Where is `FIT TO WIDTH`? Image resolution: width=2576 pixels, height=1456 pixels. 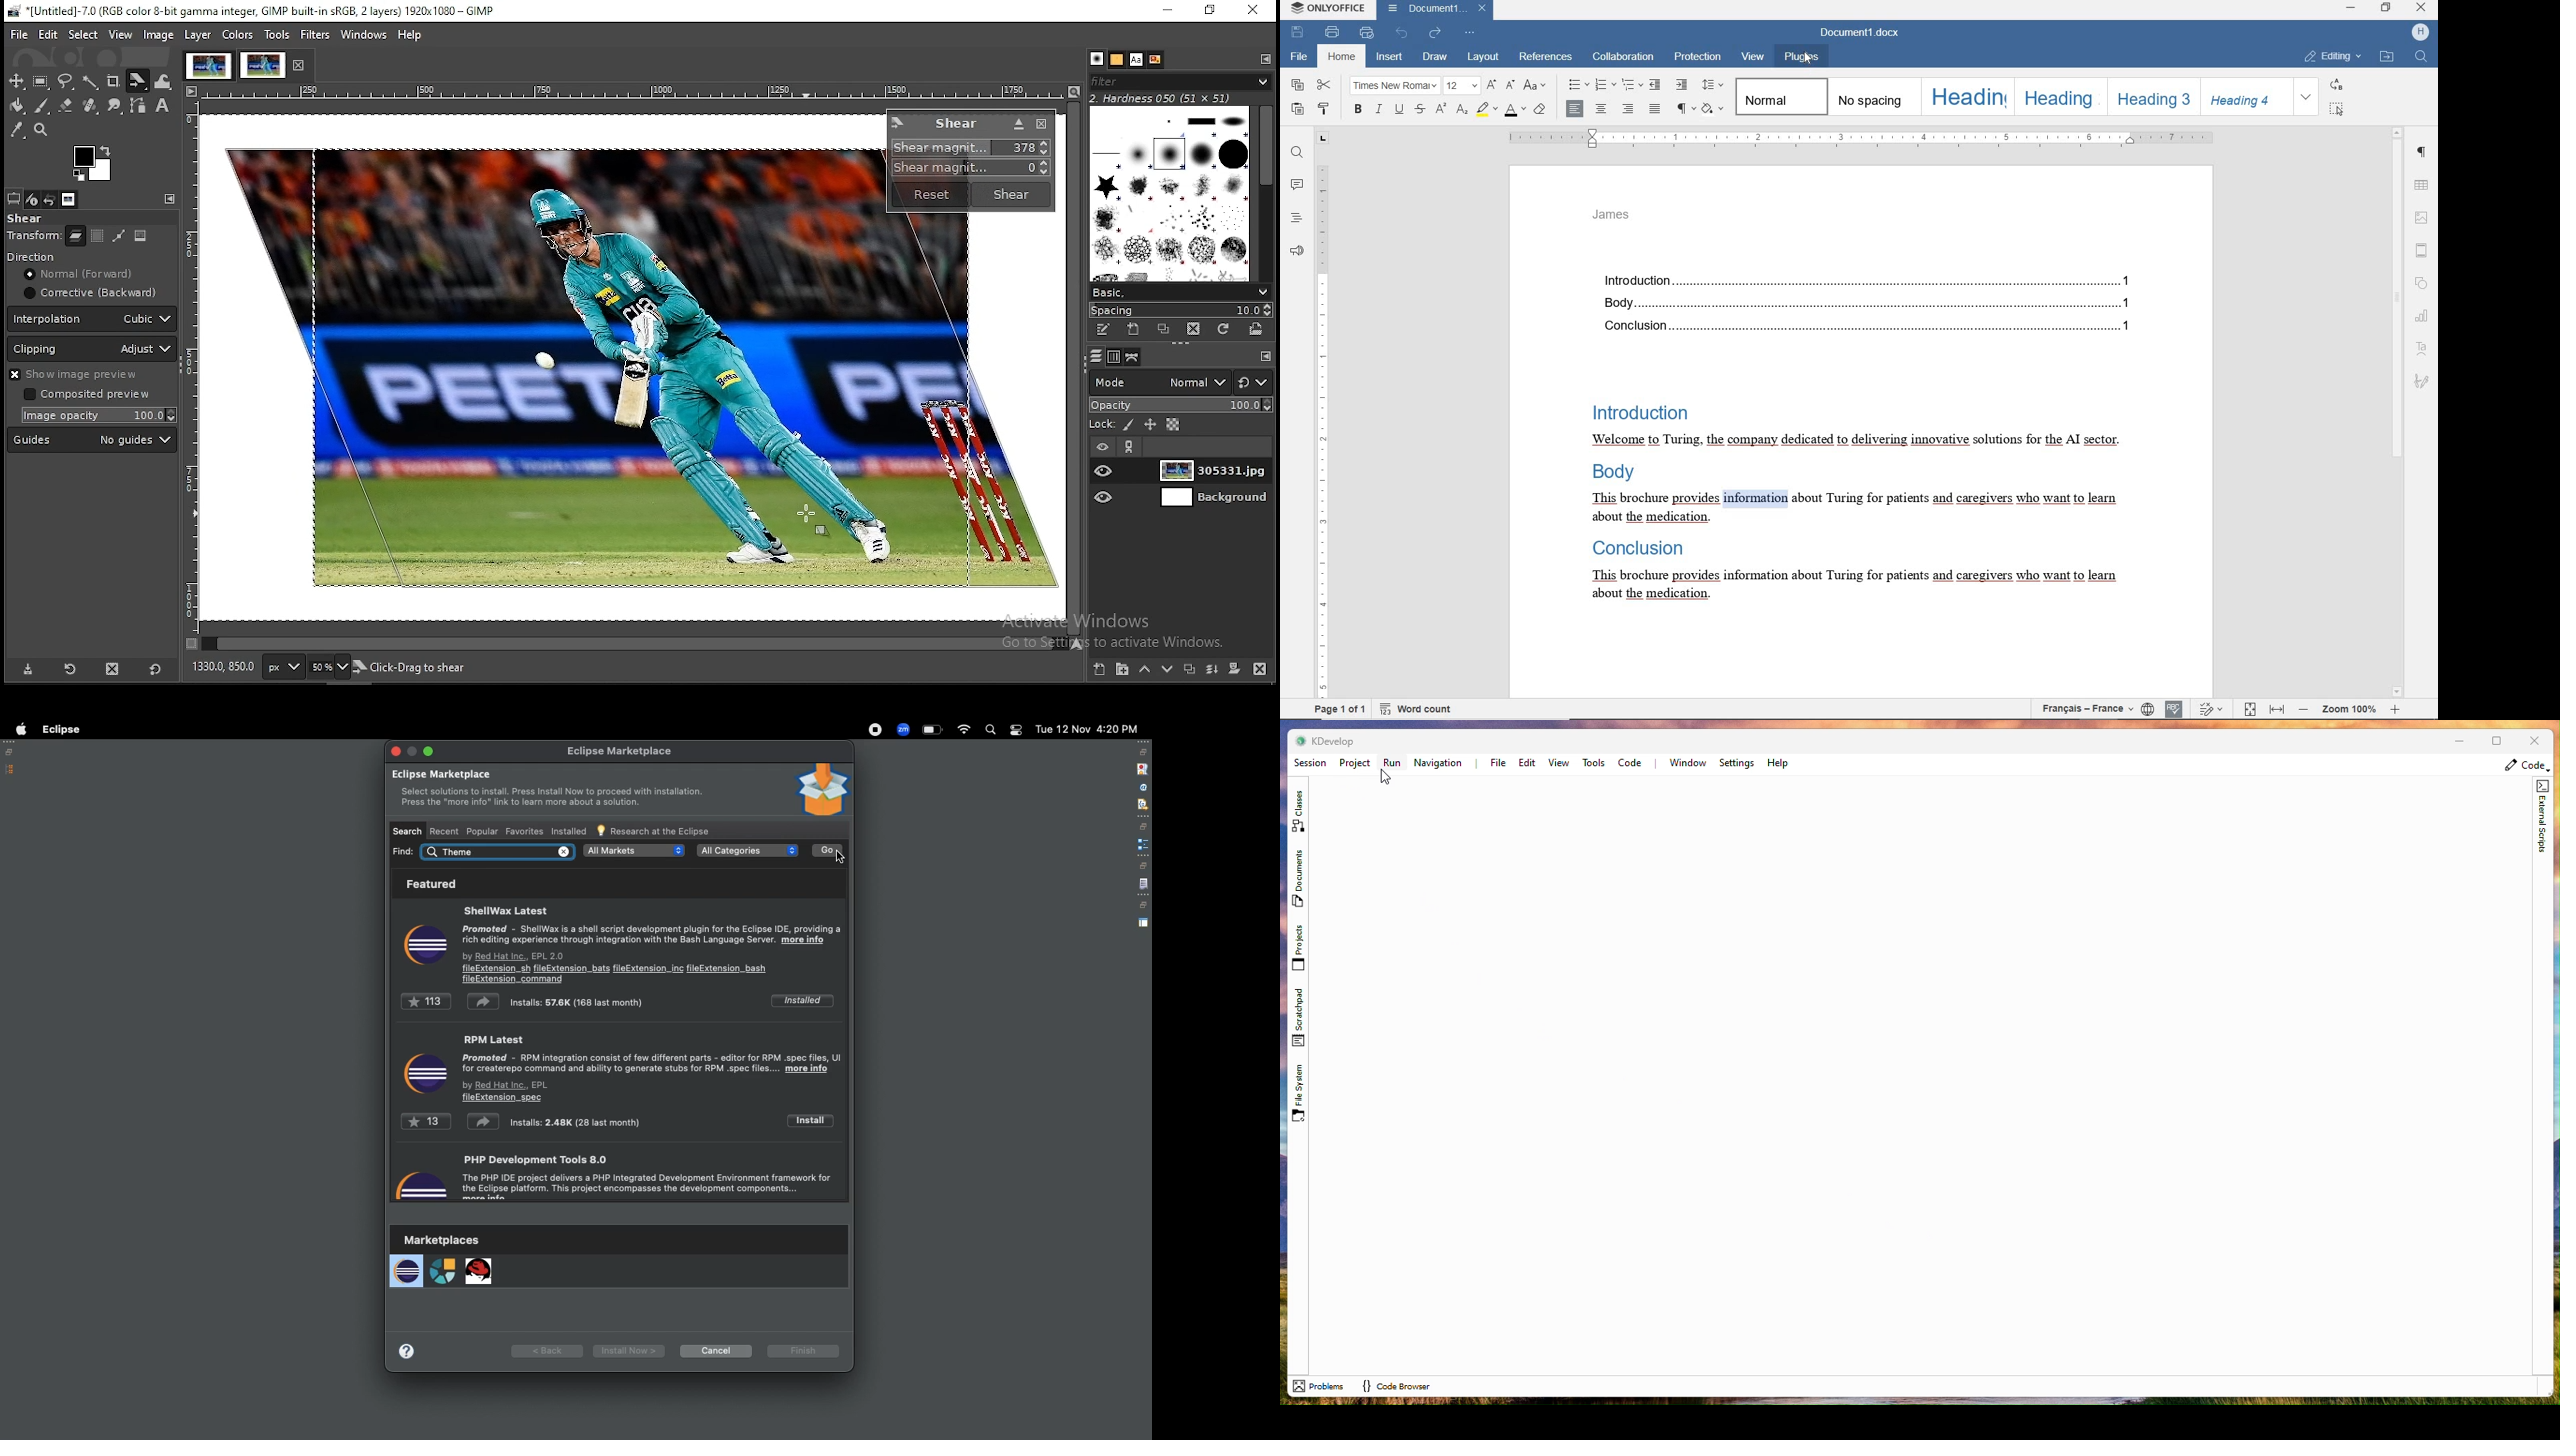 FIT TO WIDTH is located at coordinates (2278, 708).